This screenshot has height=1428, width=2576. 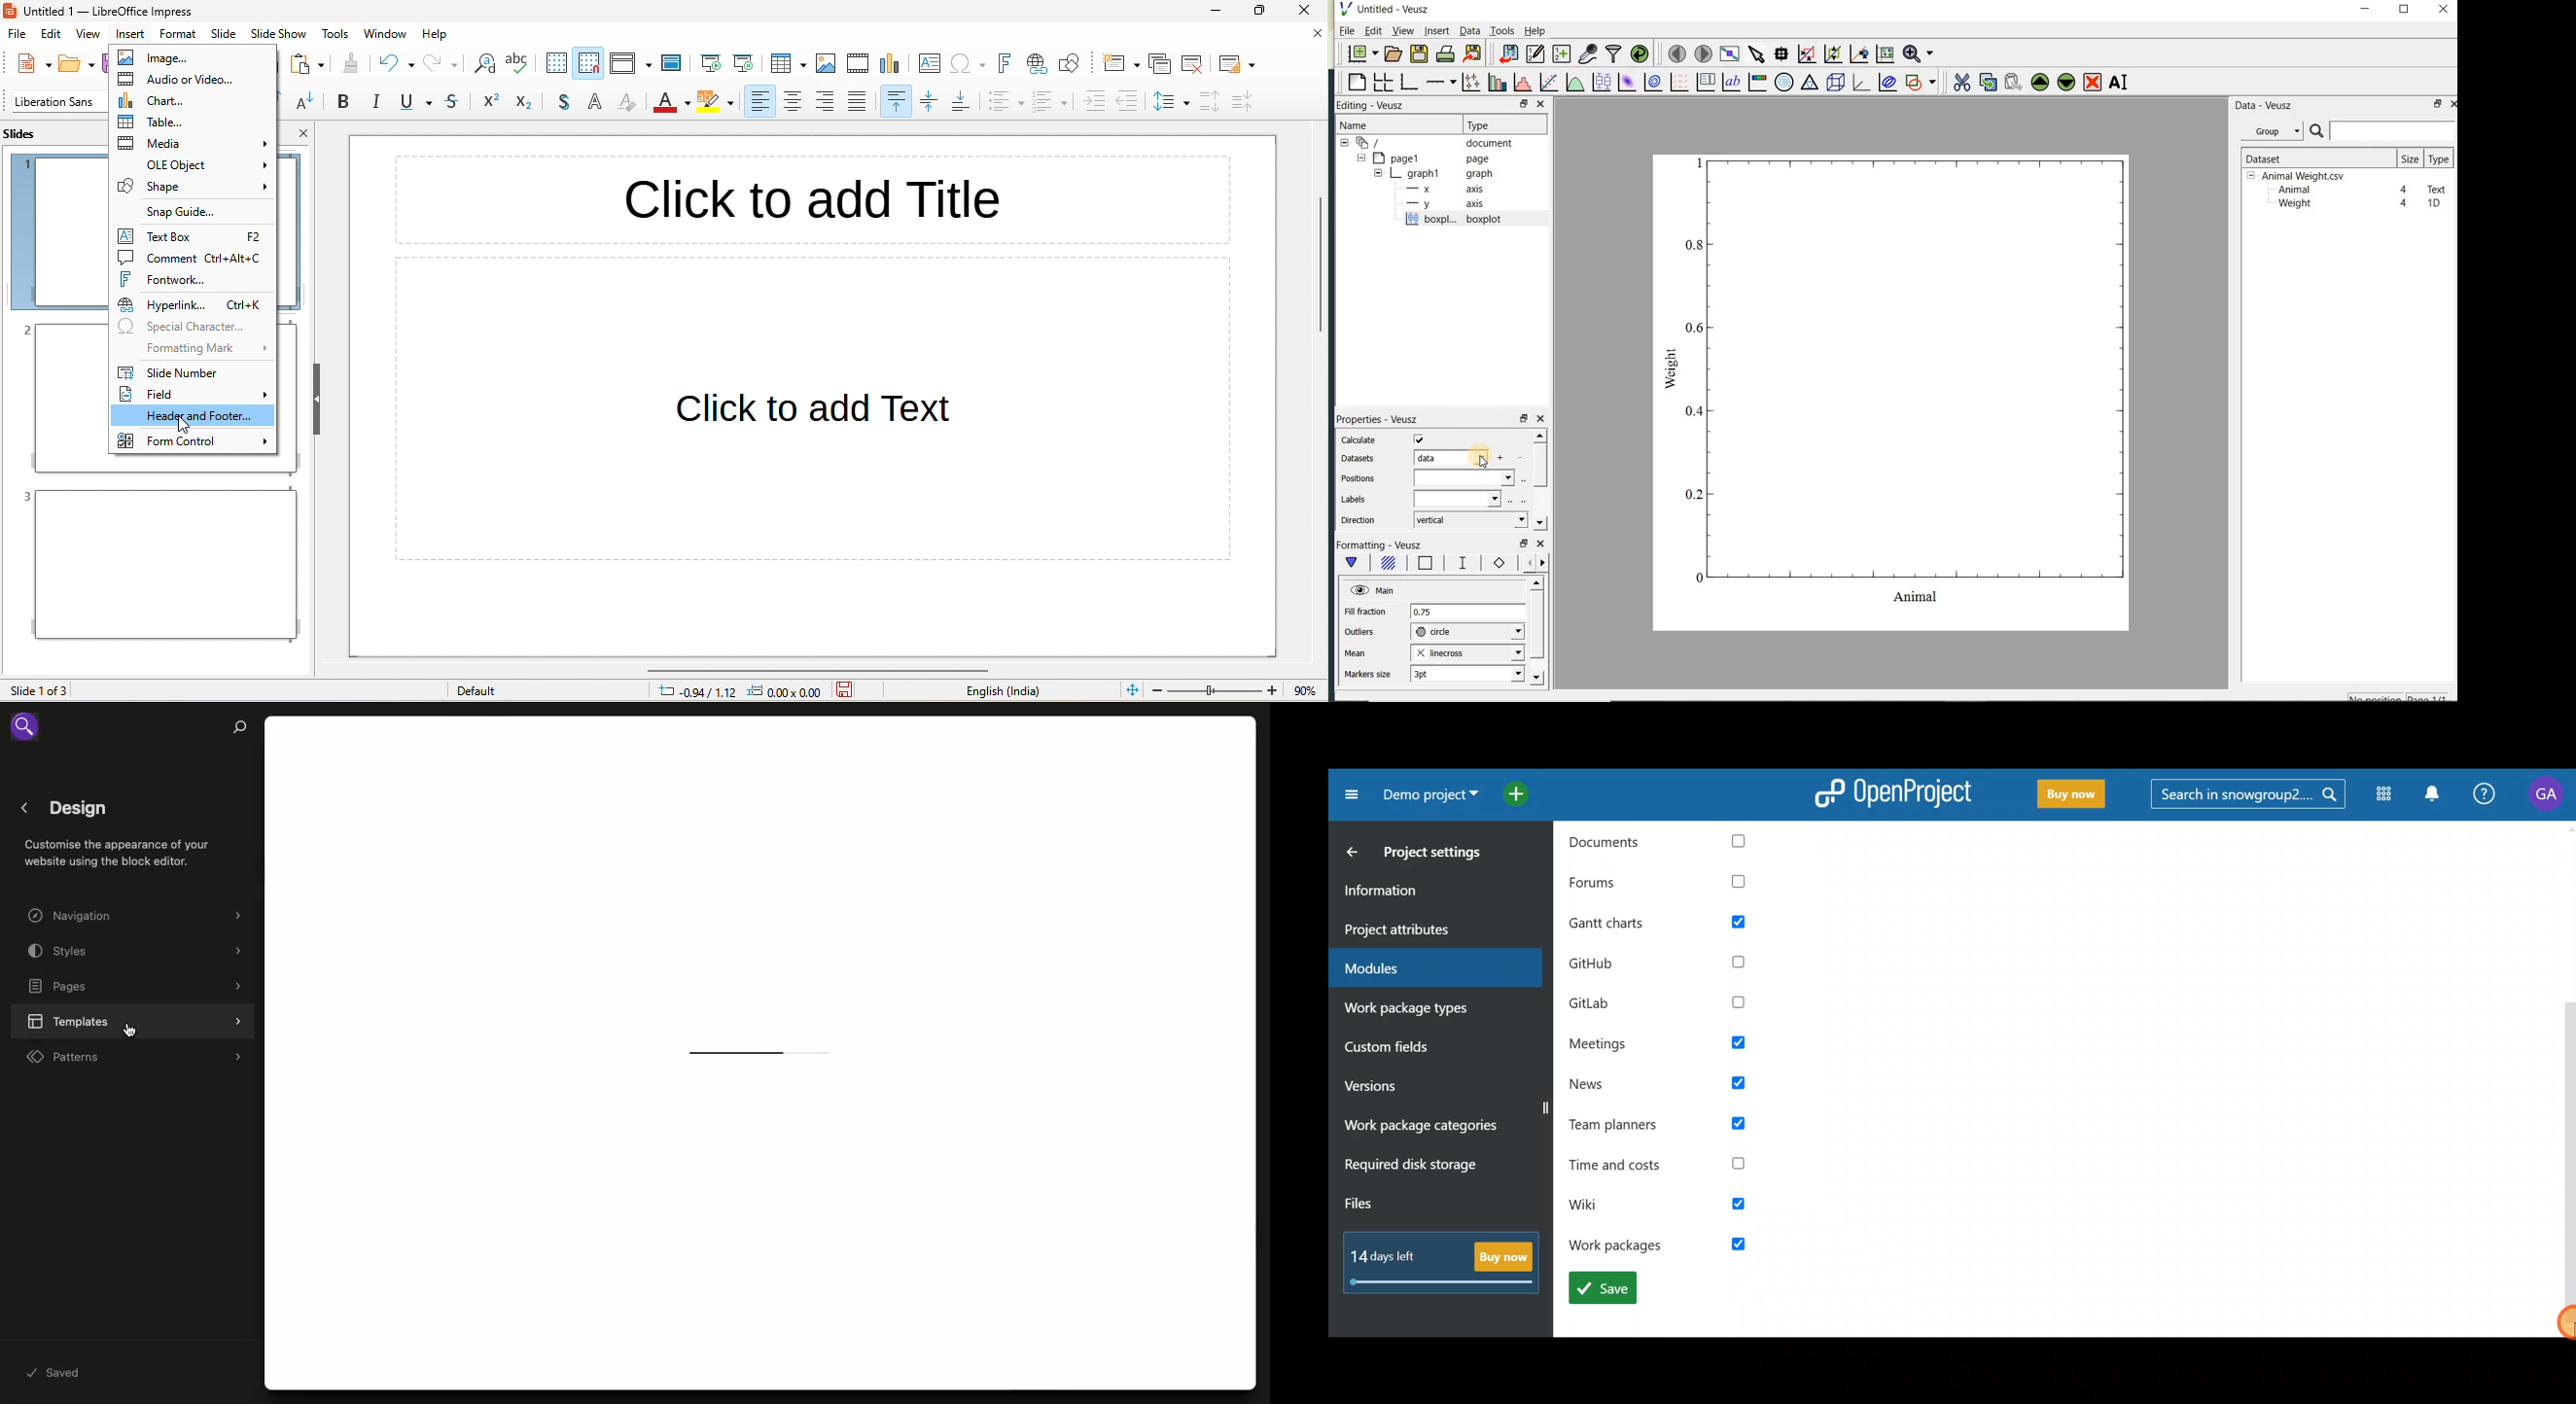 What do you see at coordinates (436, 35) in the screenshot?
I see `help` at bounding box center [436, 35].